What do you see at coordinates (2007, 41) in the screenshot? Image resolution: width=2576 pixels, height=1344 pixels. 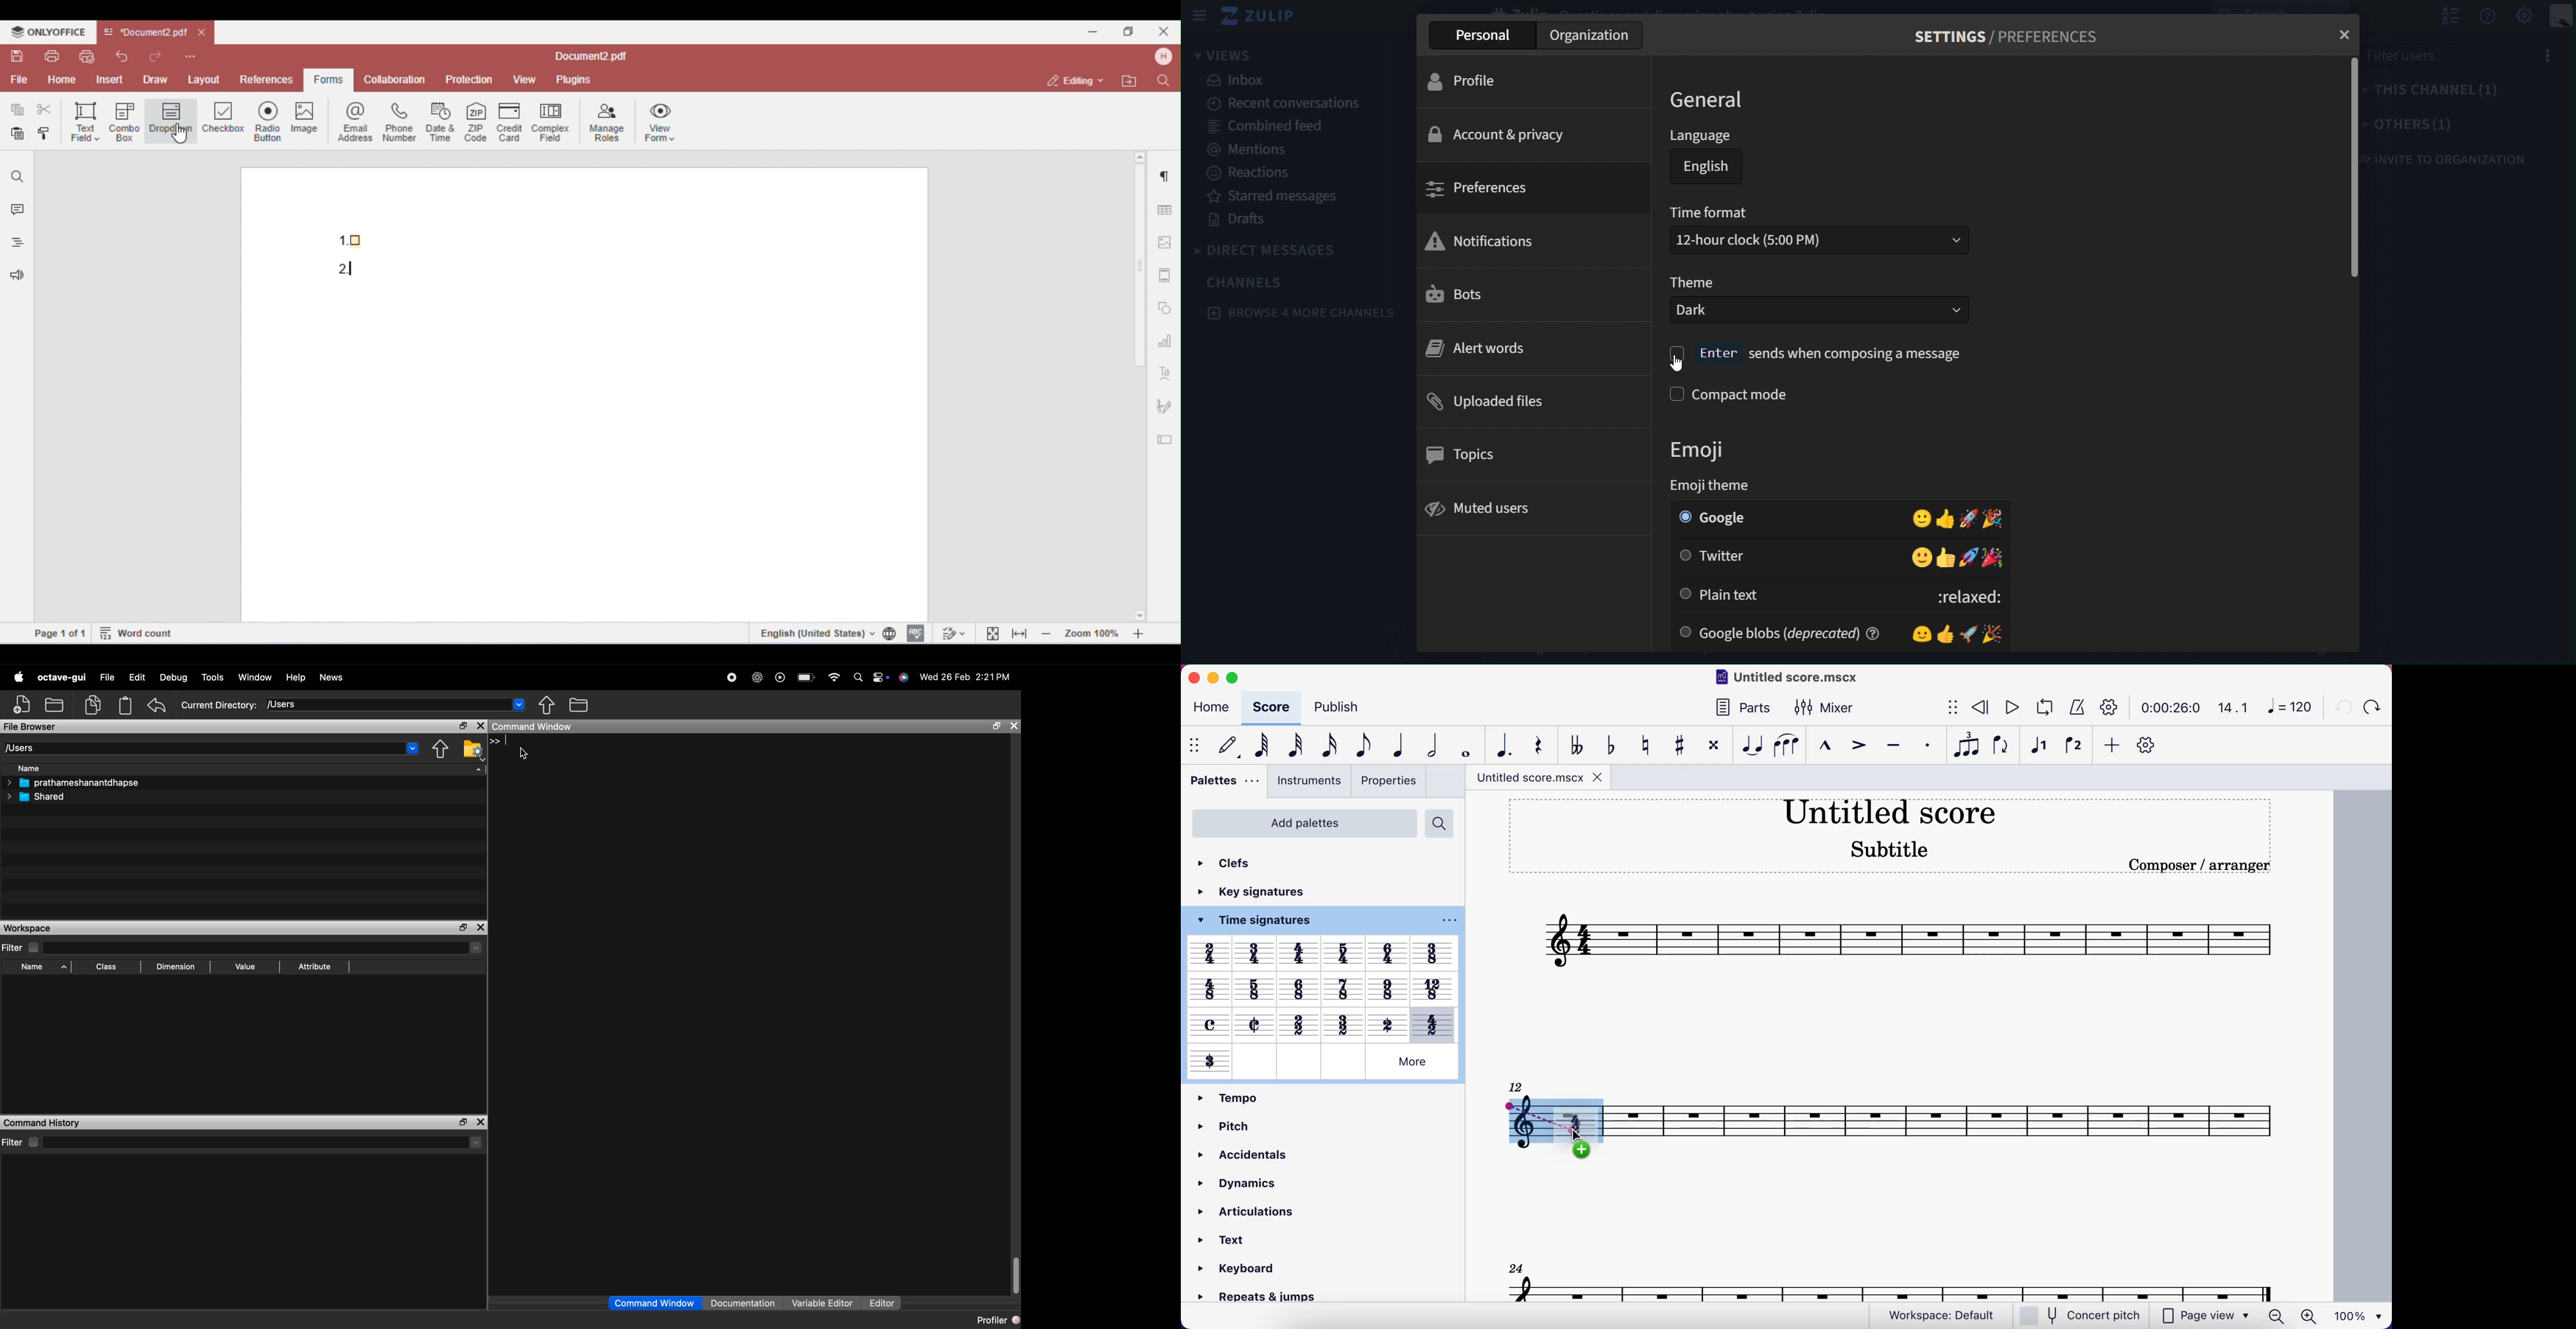 I see `SETTING/PREFERENCES` at bounding box center [2007, 41].